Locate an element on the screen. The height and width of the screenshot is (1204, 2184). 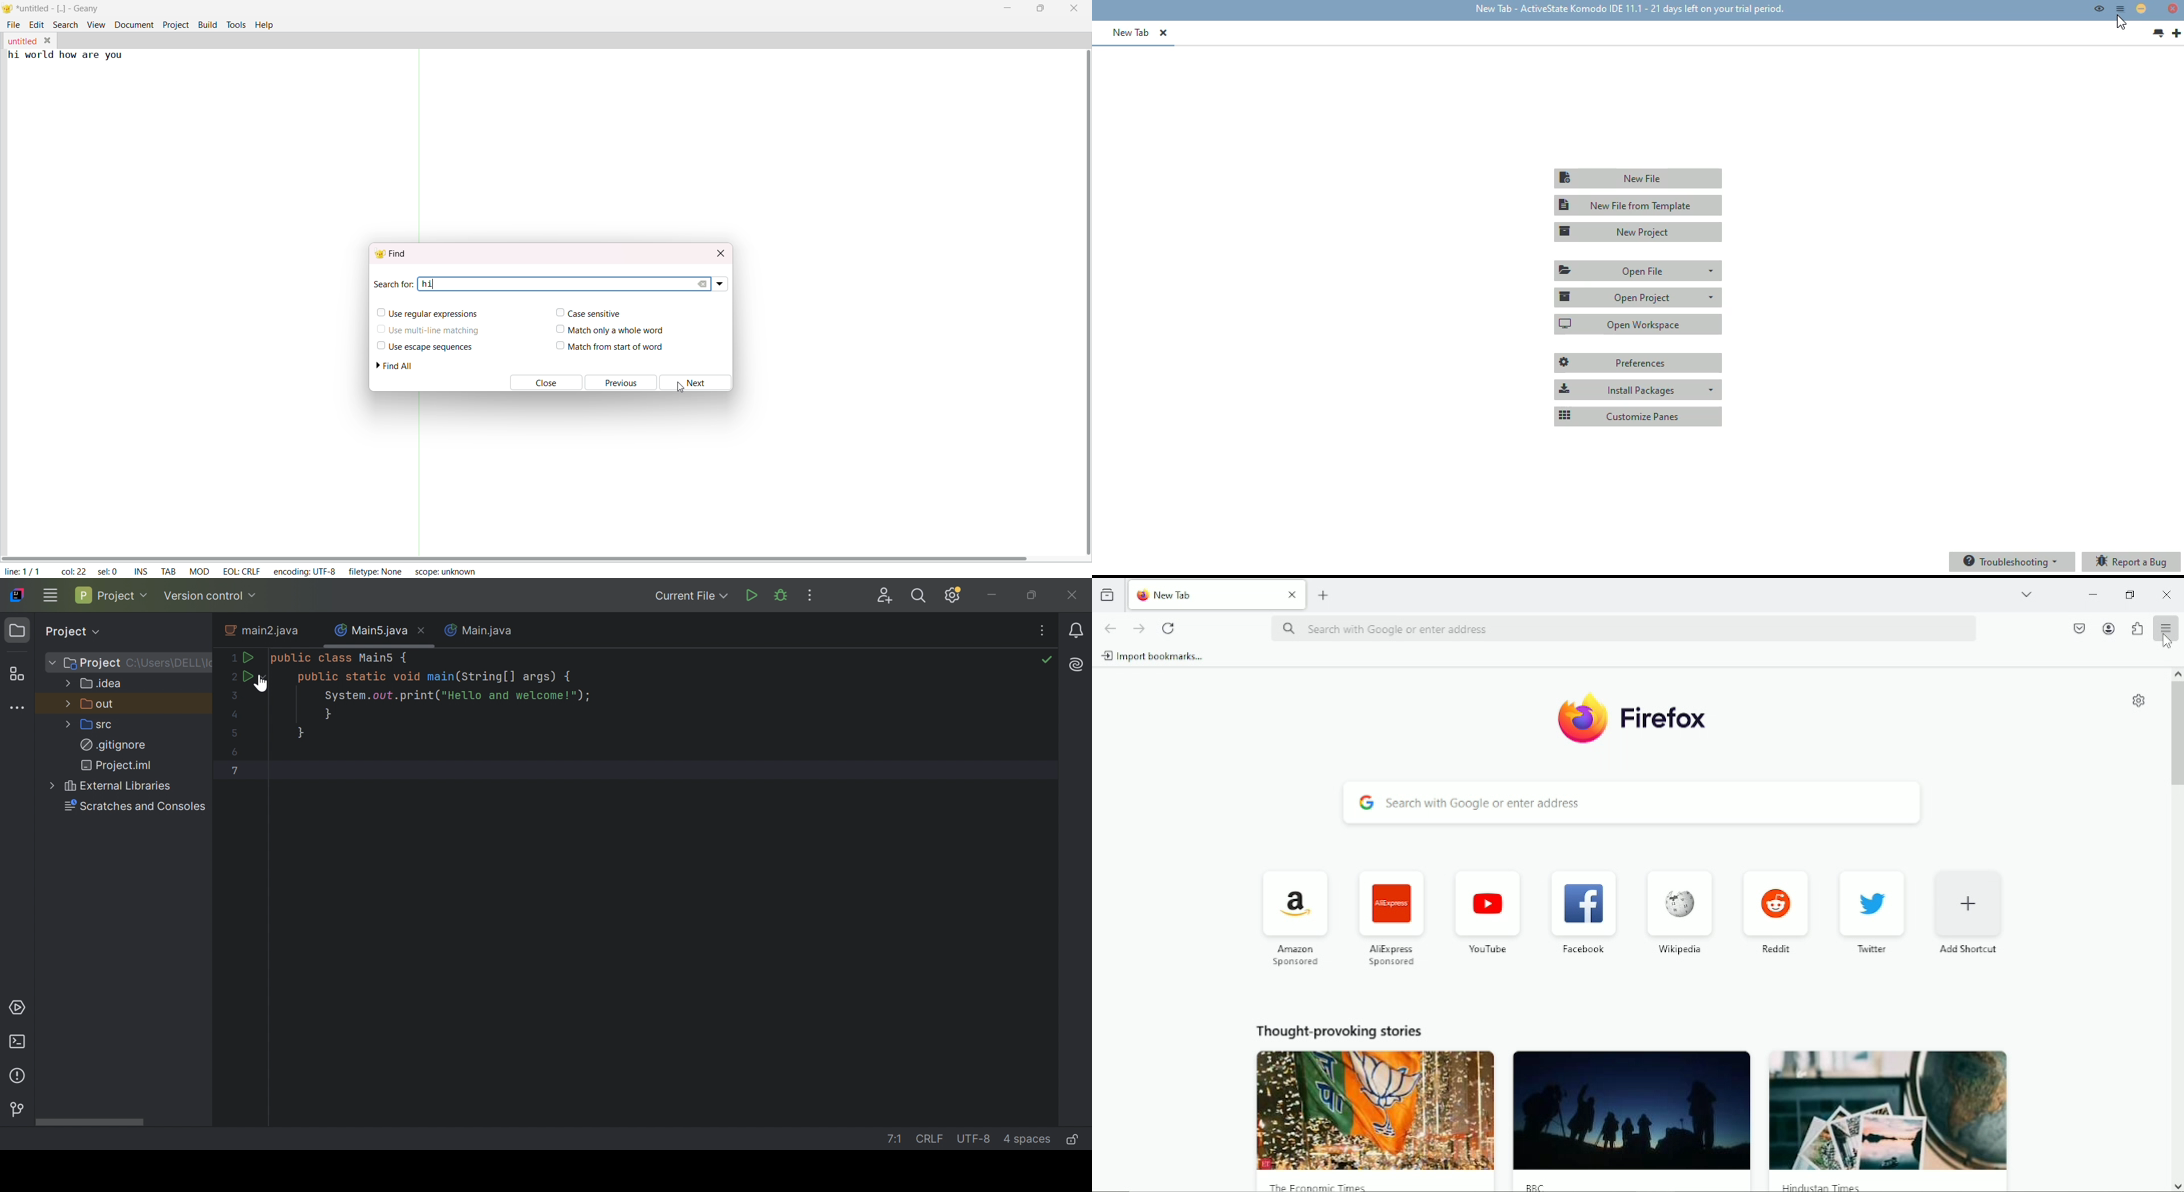
6 is located at coordinates (235, 752).